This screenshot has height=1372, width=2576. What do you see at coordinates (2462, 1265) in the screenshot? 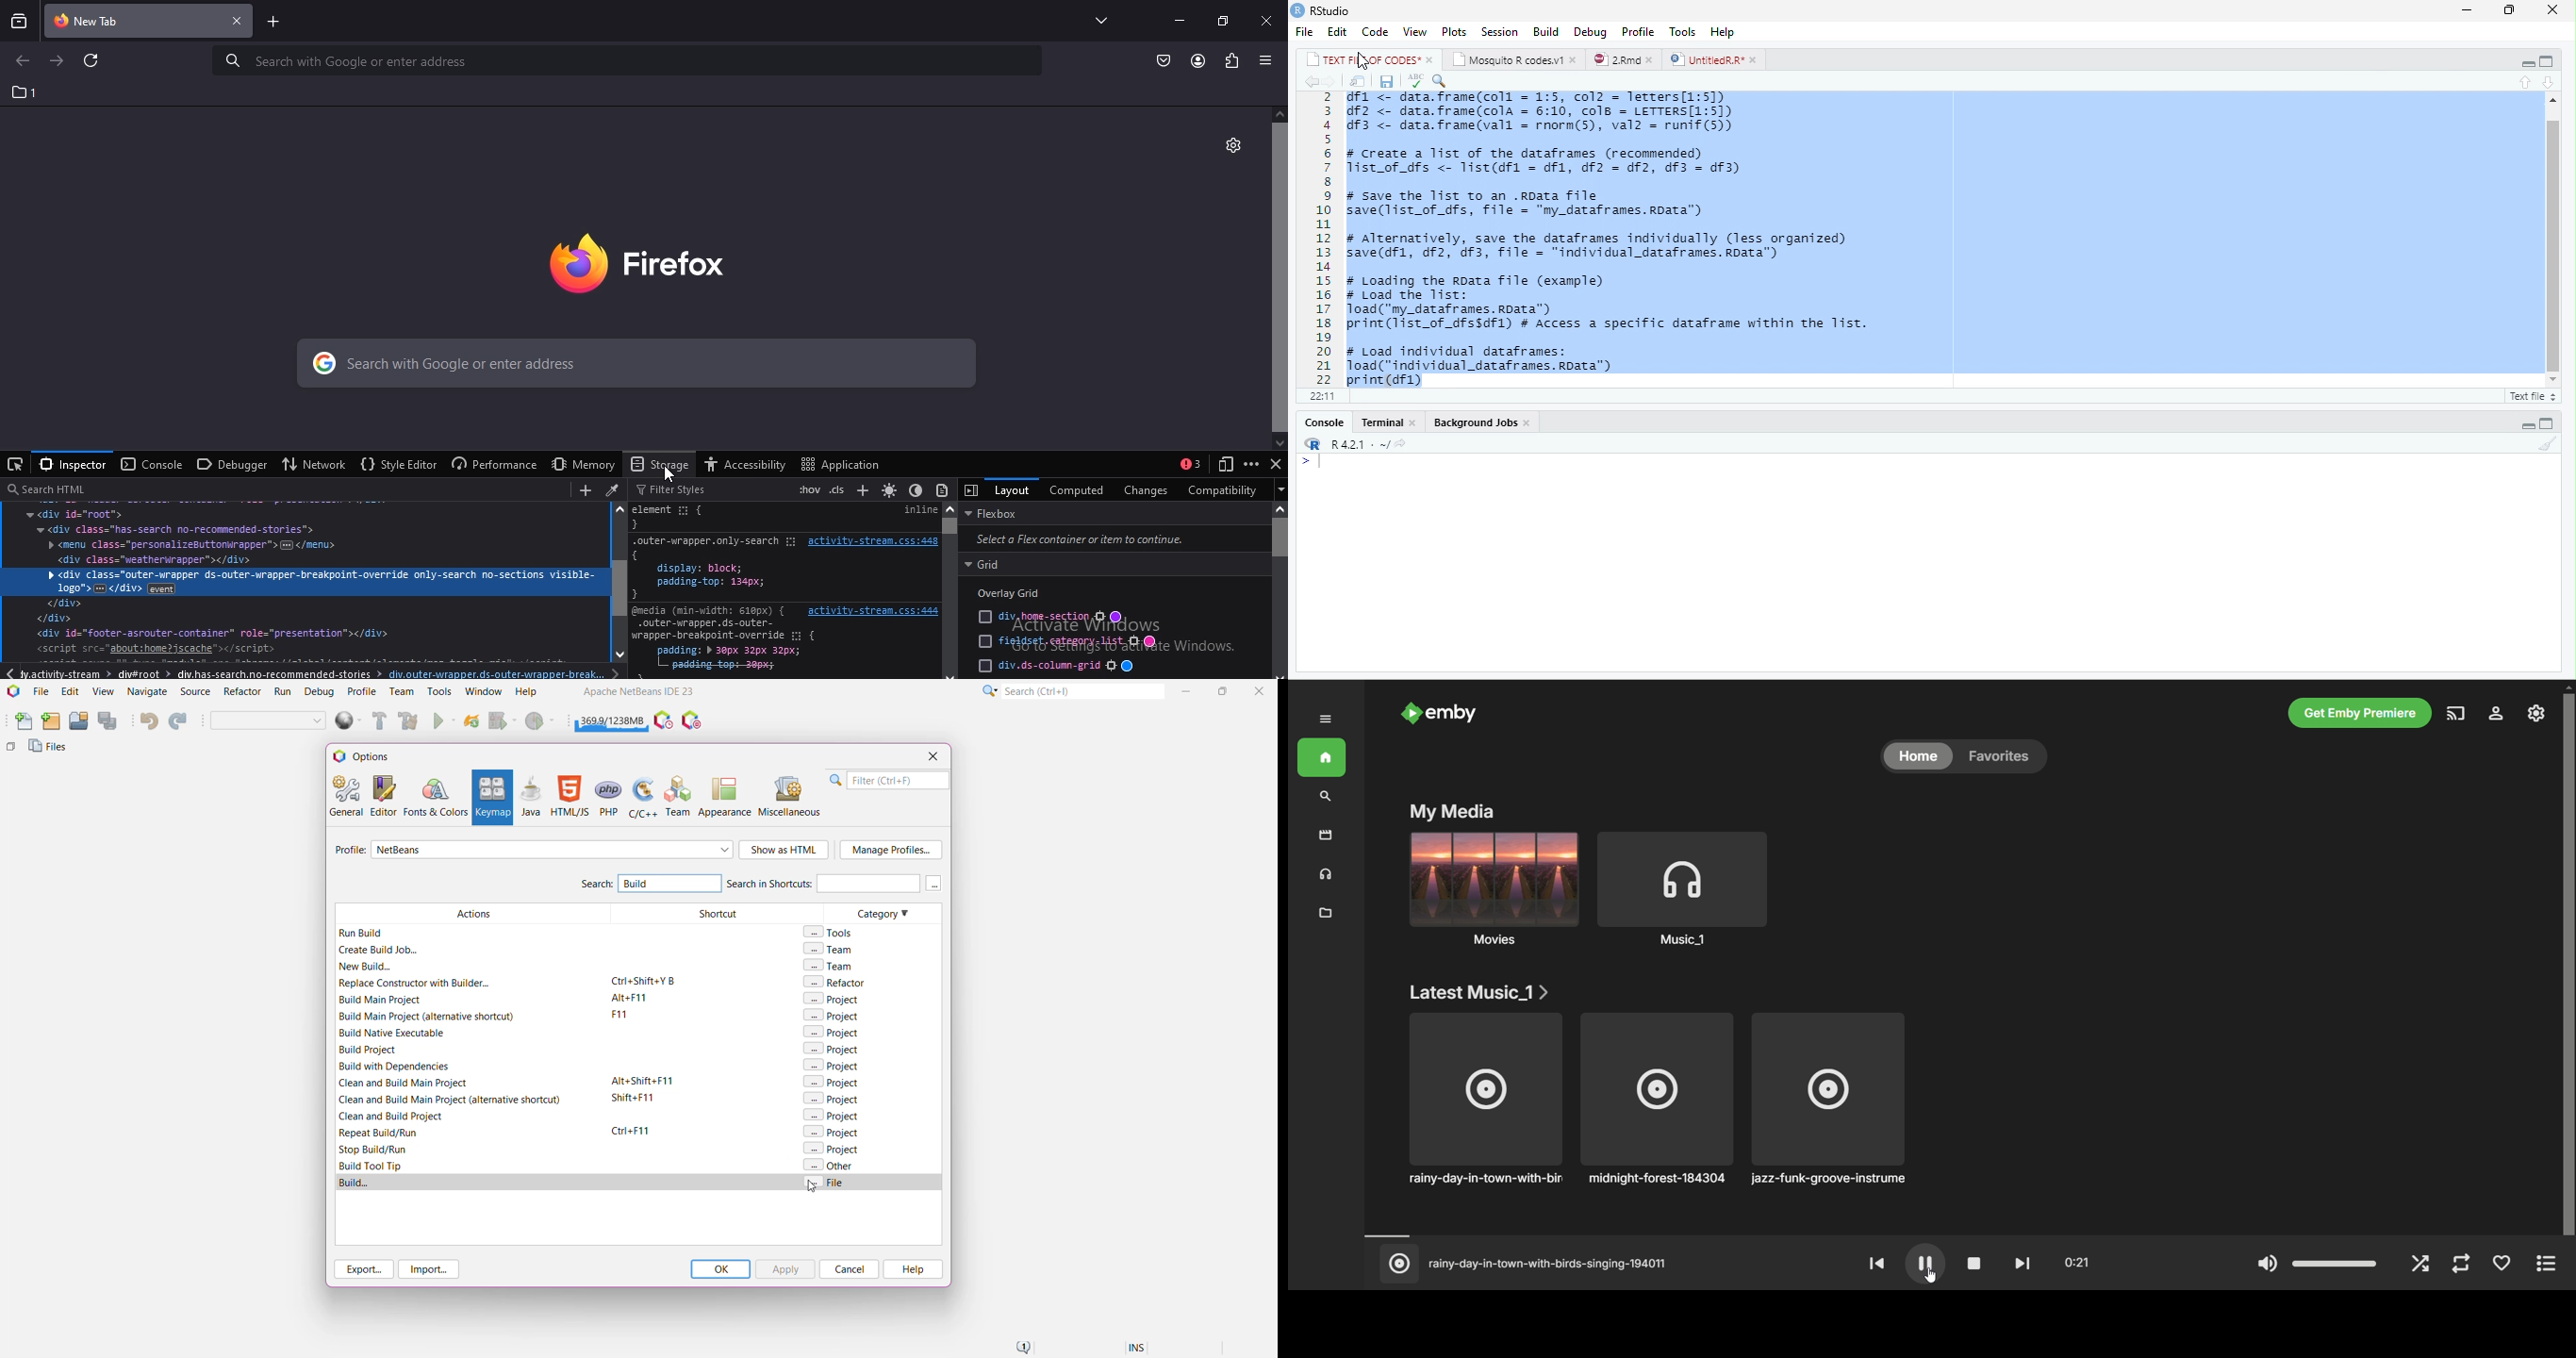
I see `repeat mode` at bounding box center [2462, 1265].